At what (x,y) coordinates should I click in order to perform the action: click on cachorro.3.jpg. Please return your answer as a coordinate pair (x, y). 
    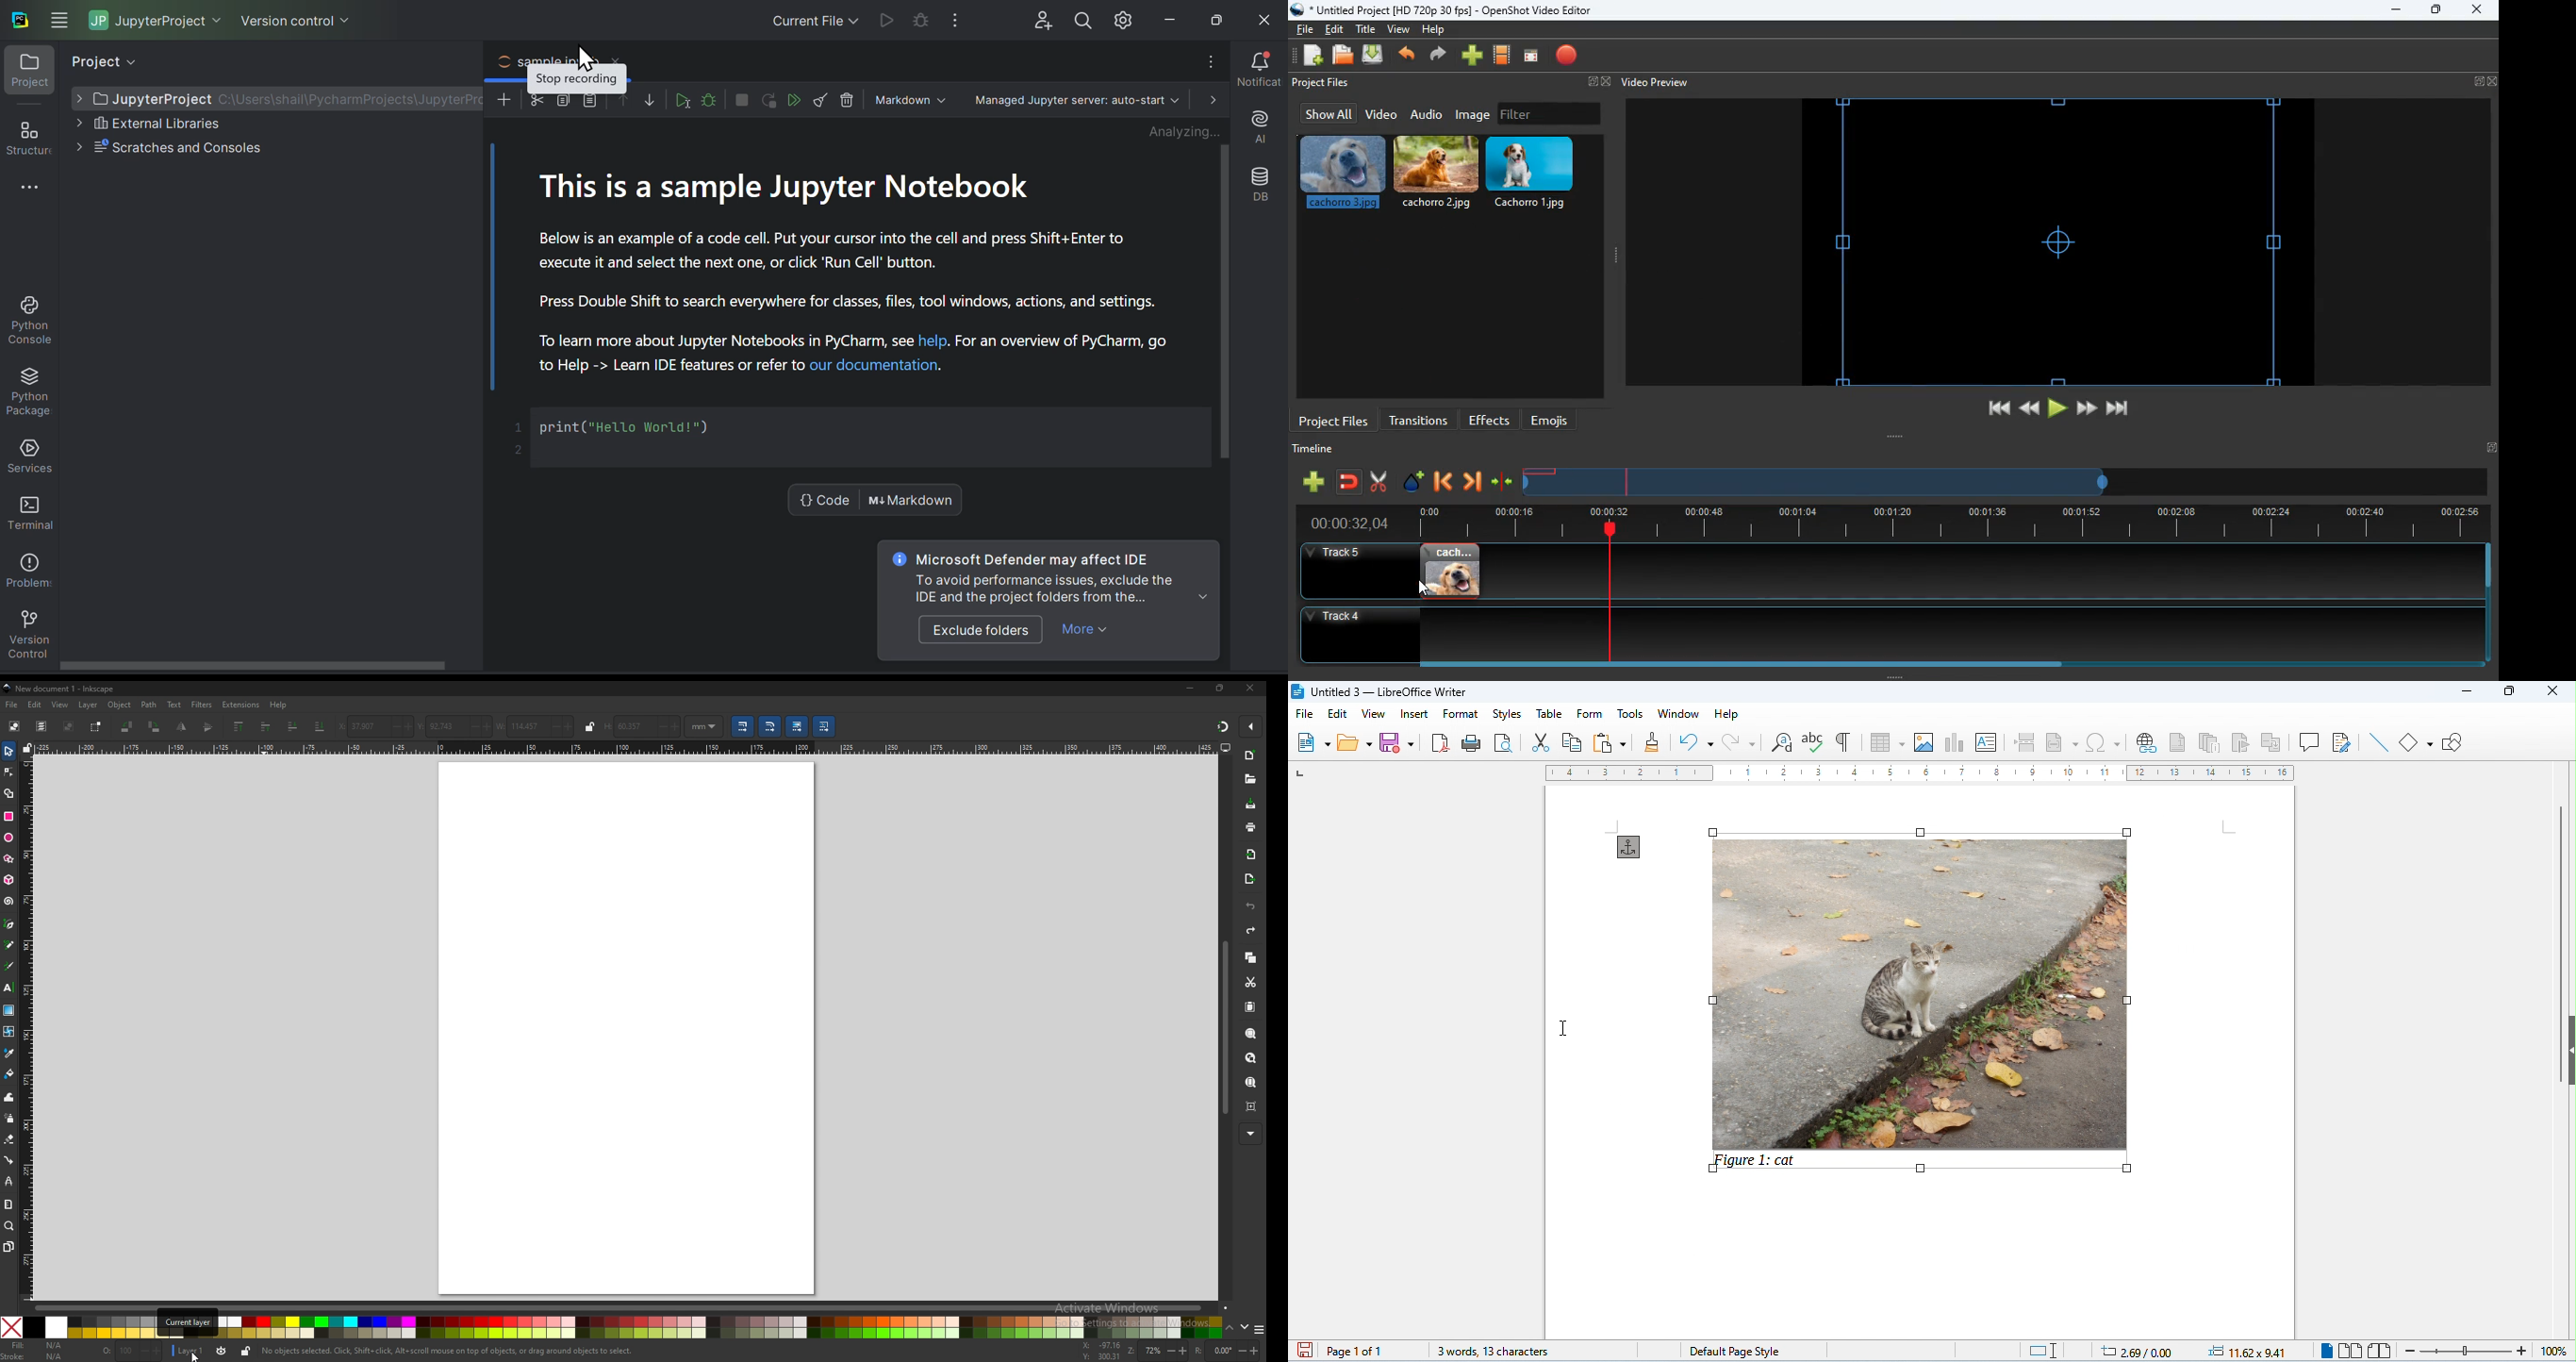
    Looking at the image, I should click on (1343, 173).